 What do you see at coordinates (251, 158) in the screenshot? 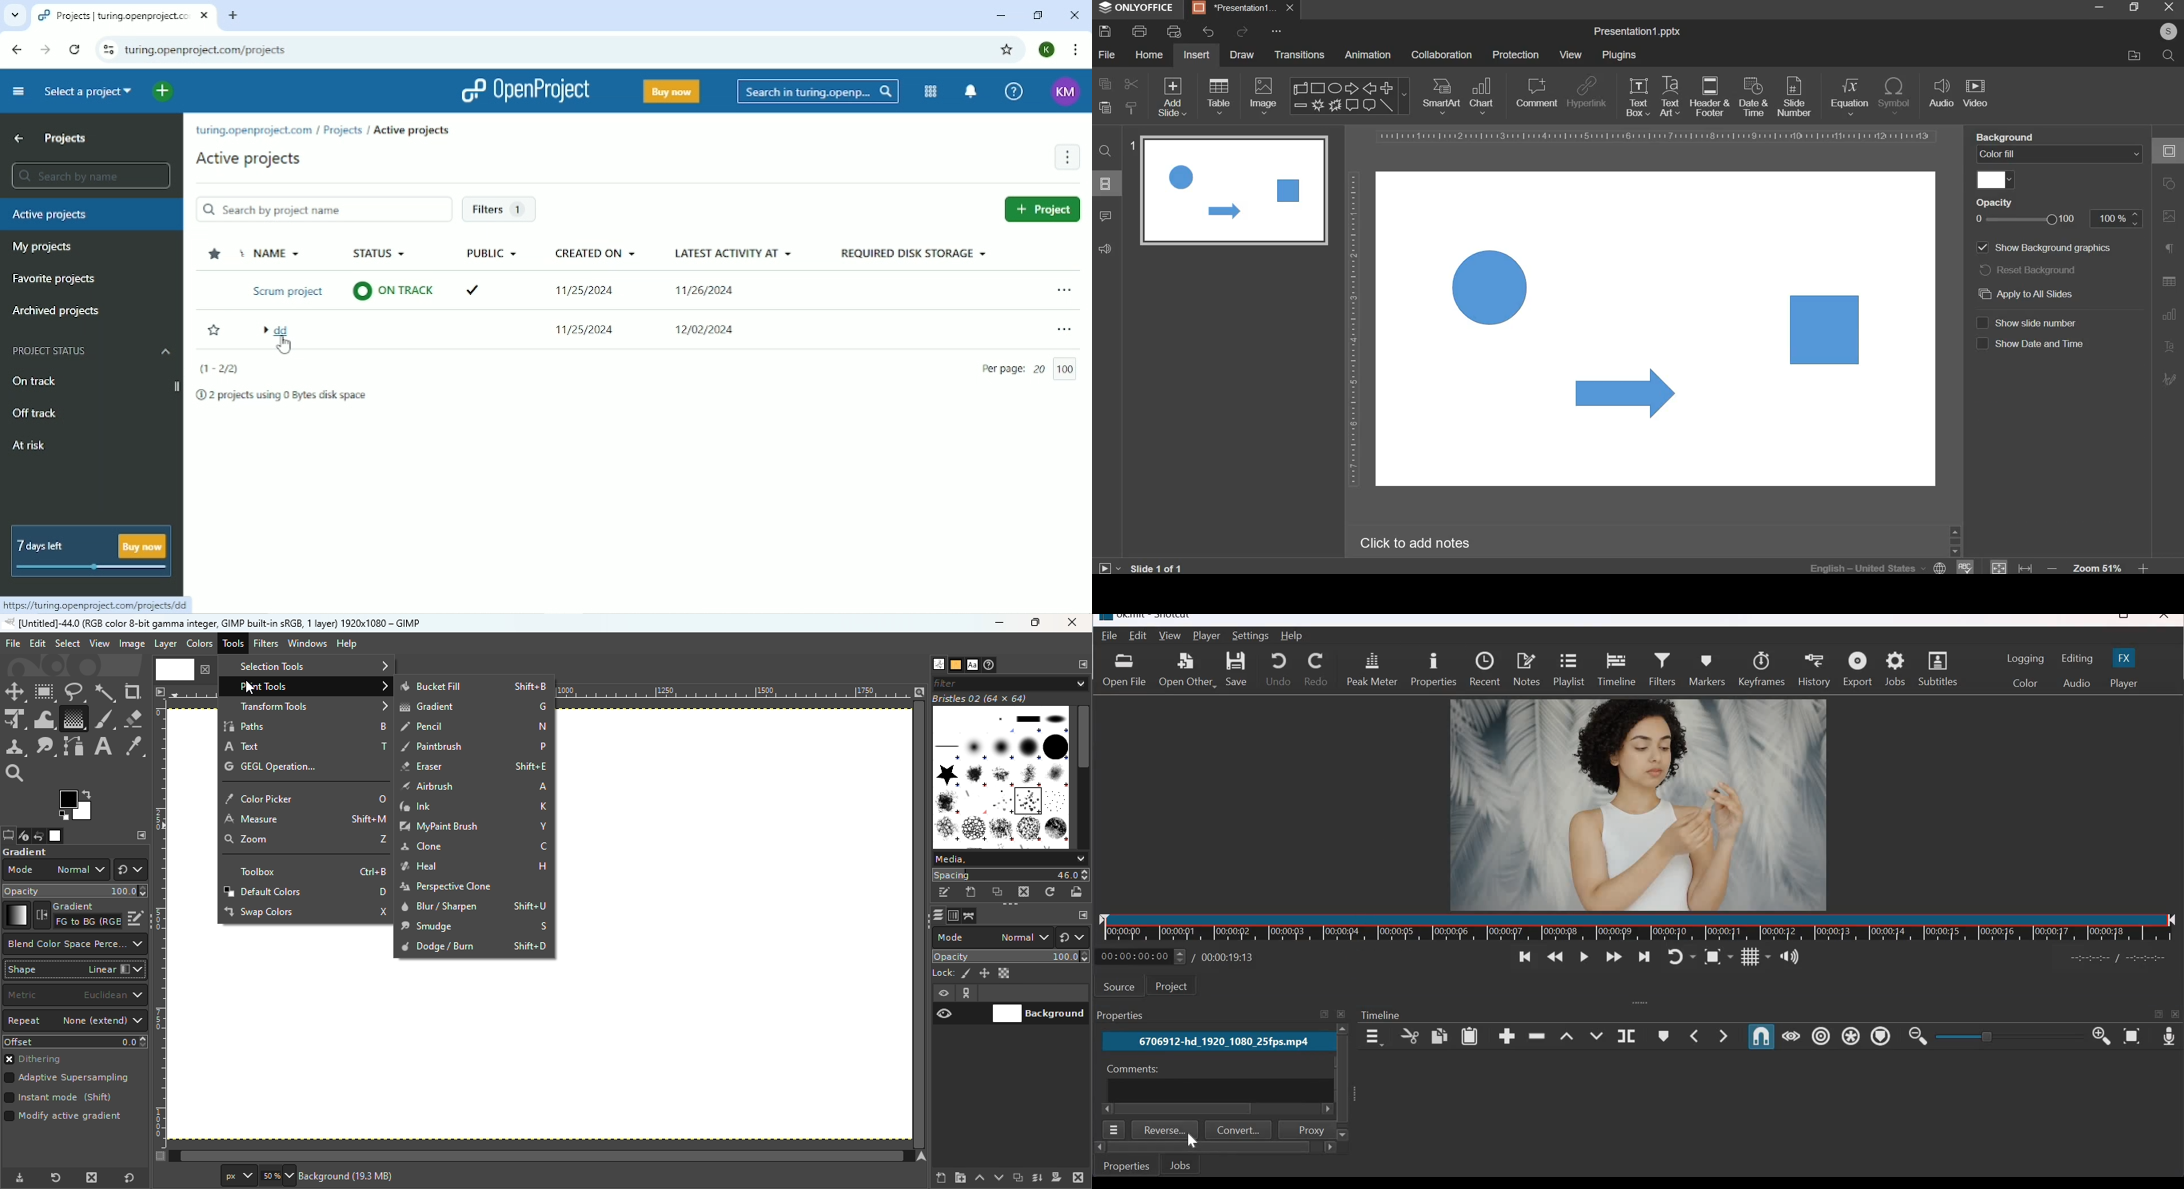
I see `Active projects` at bounding box center [251, 158].